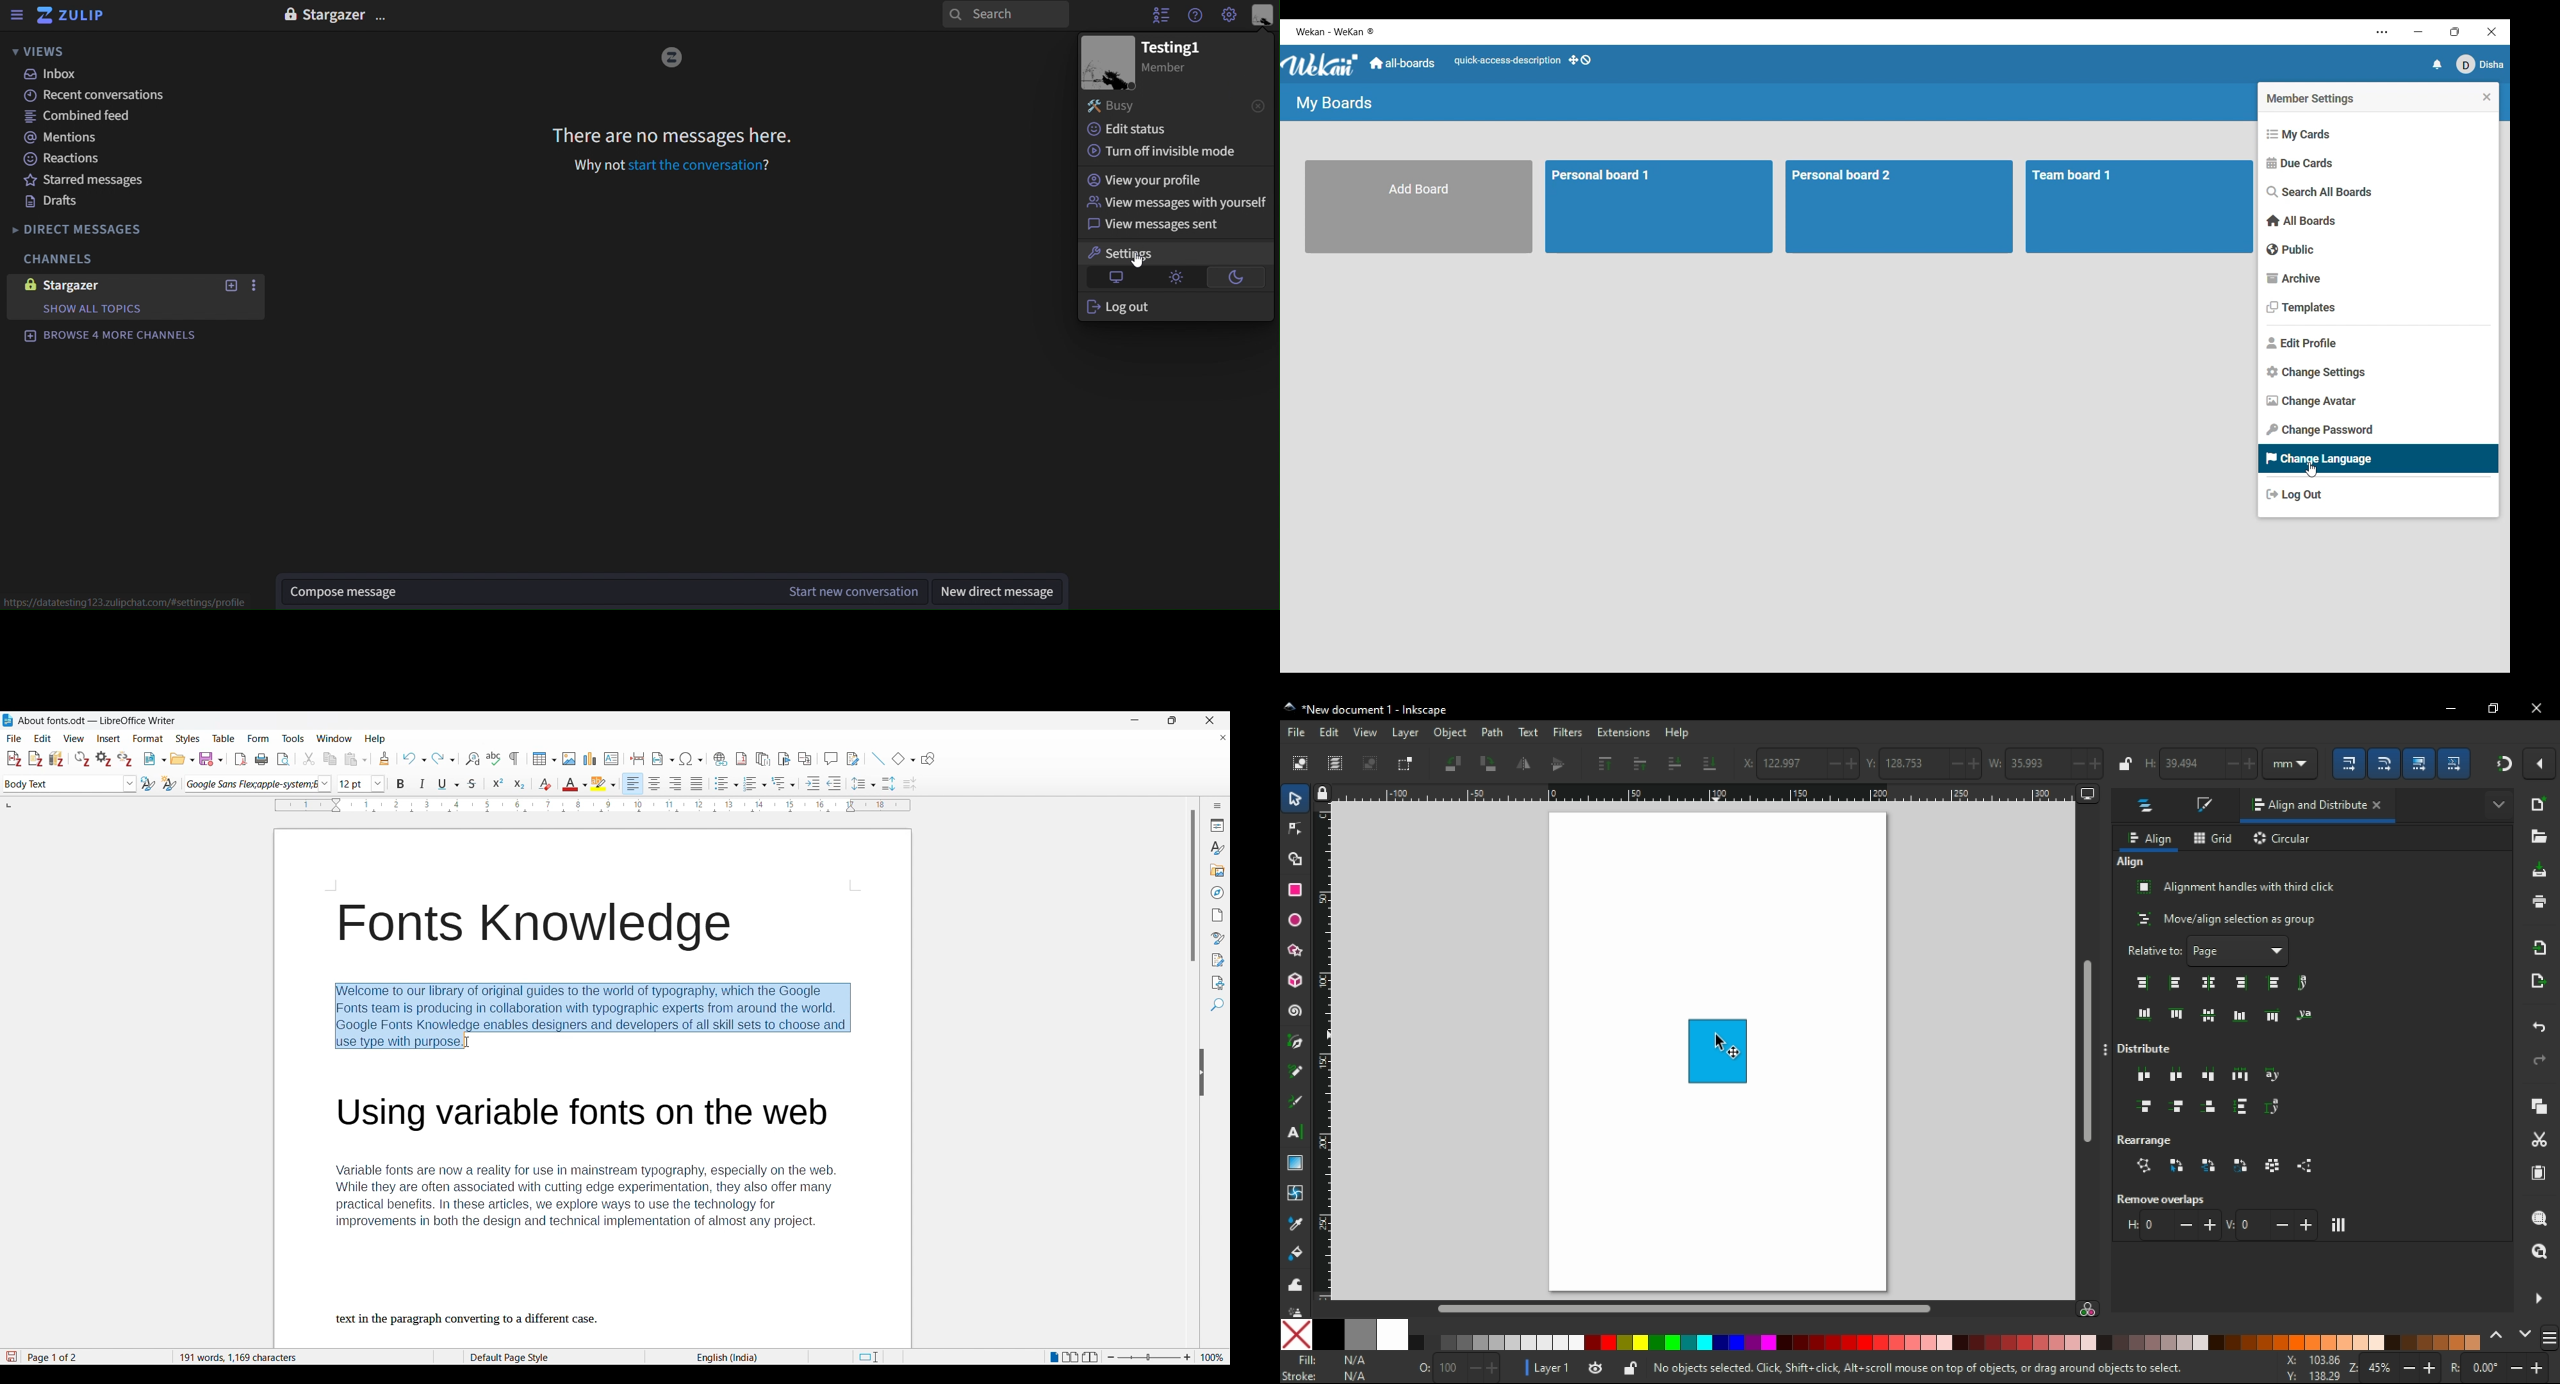 The height and width of the screenshot is (1400, 2576). Describe the element at coordinates (1002, 16) in the screenshot. I see `search` at that location.